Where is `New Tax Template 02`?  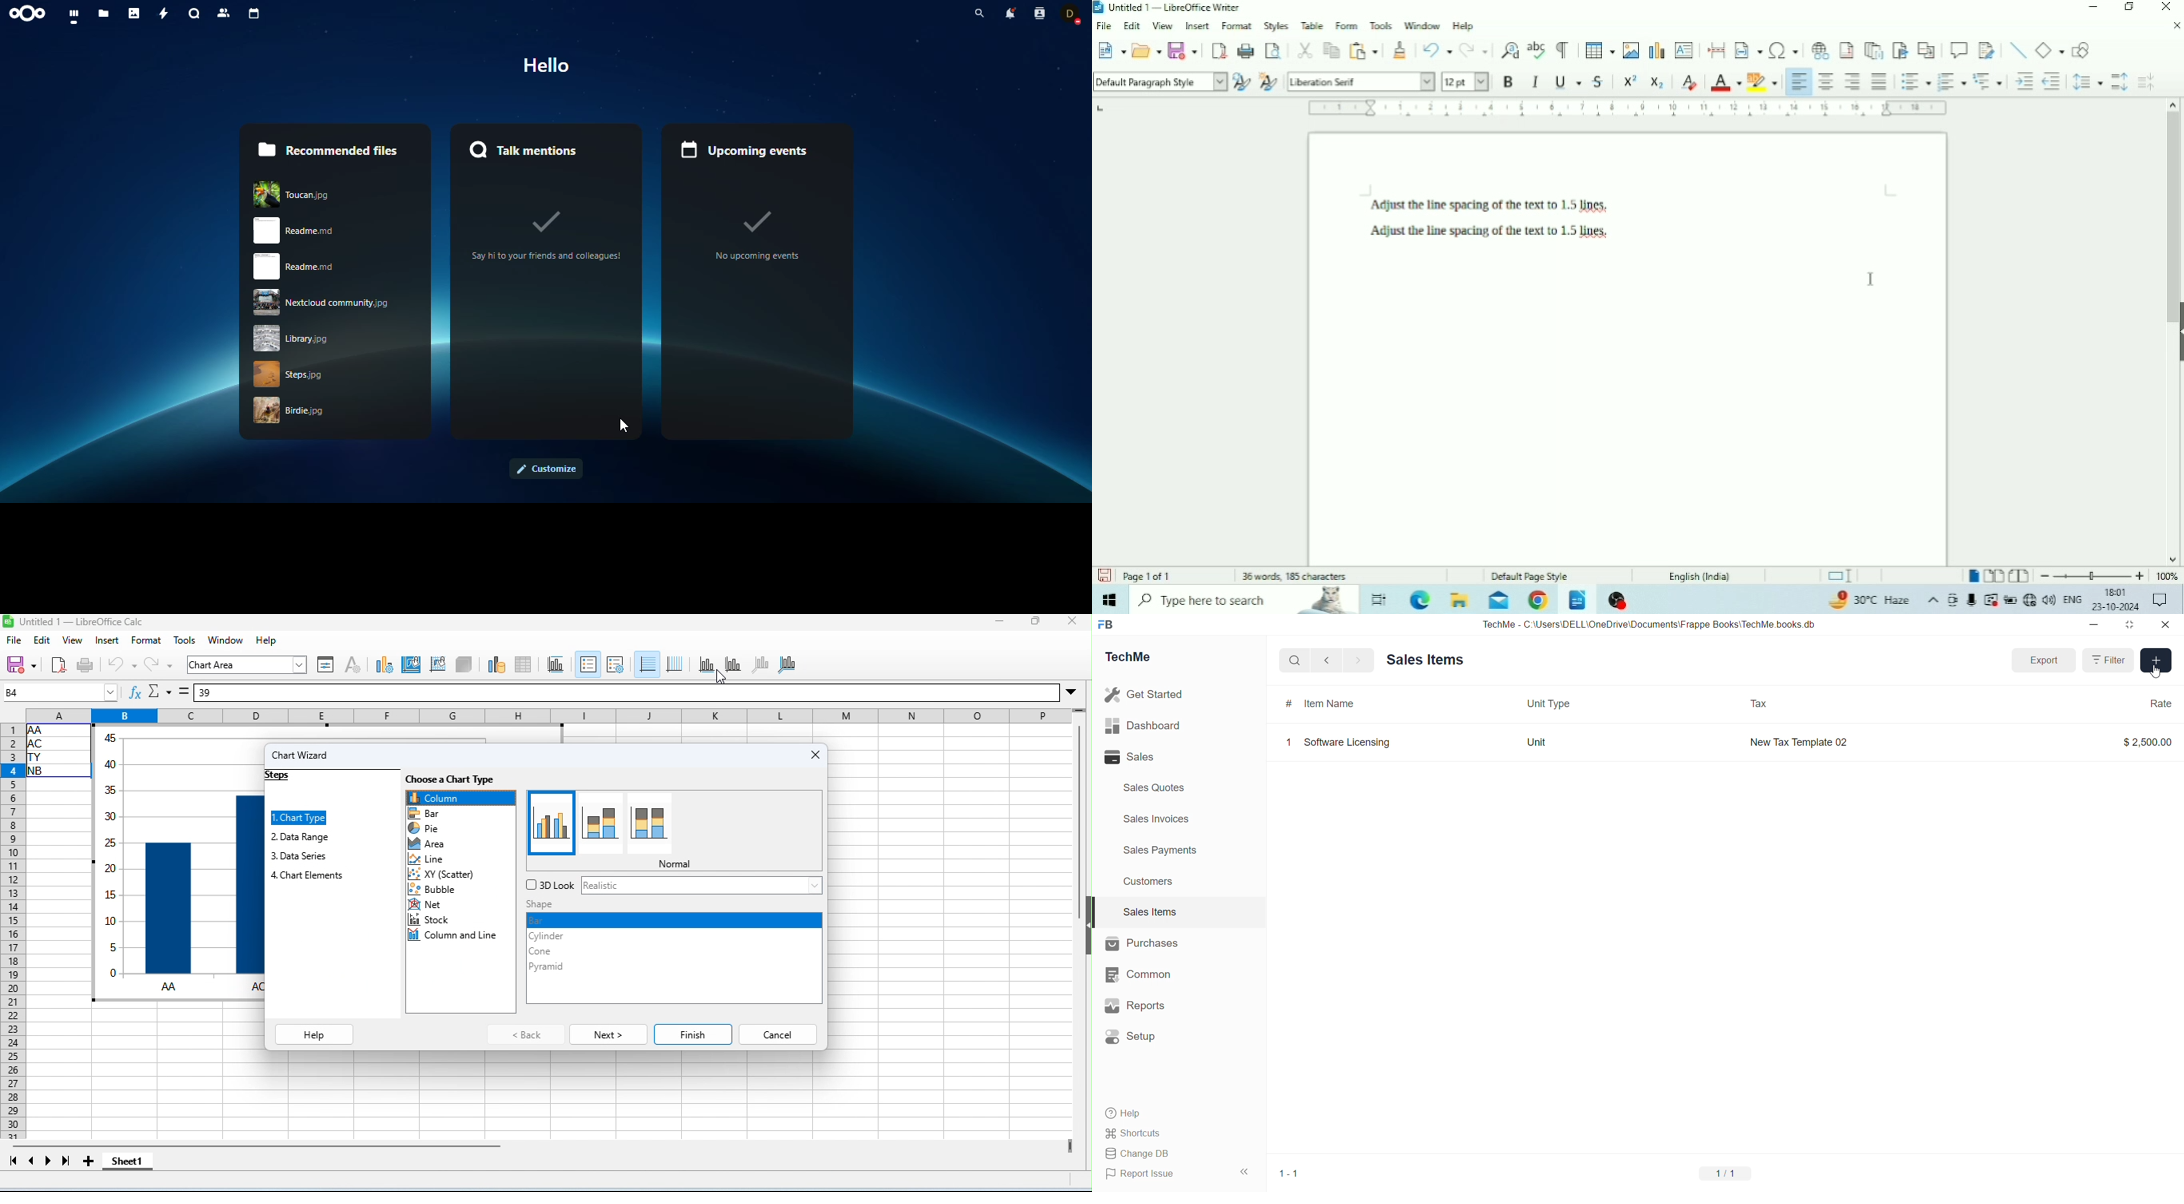 New Tax Template 02 is located at coordinates (1798, 742).